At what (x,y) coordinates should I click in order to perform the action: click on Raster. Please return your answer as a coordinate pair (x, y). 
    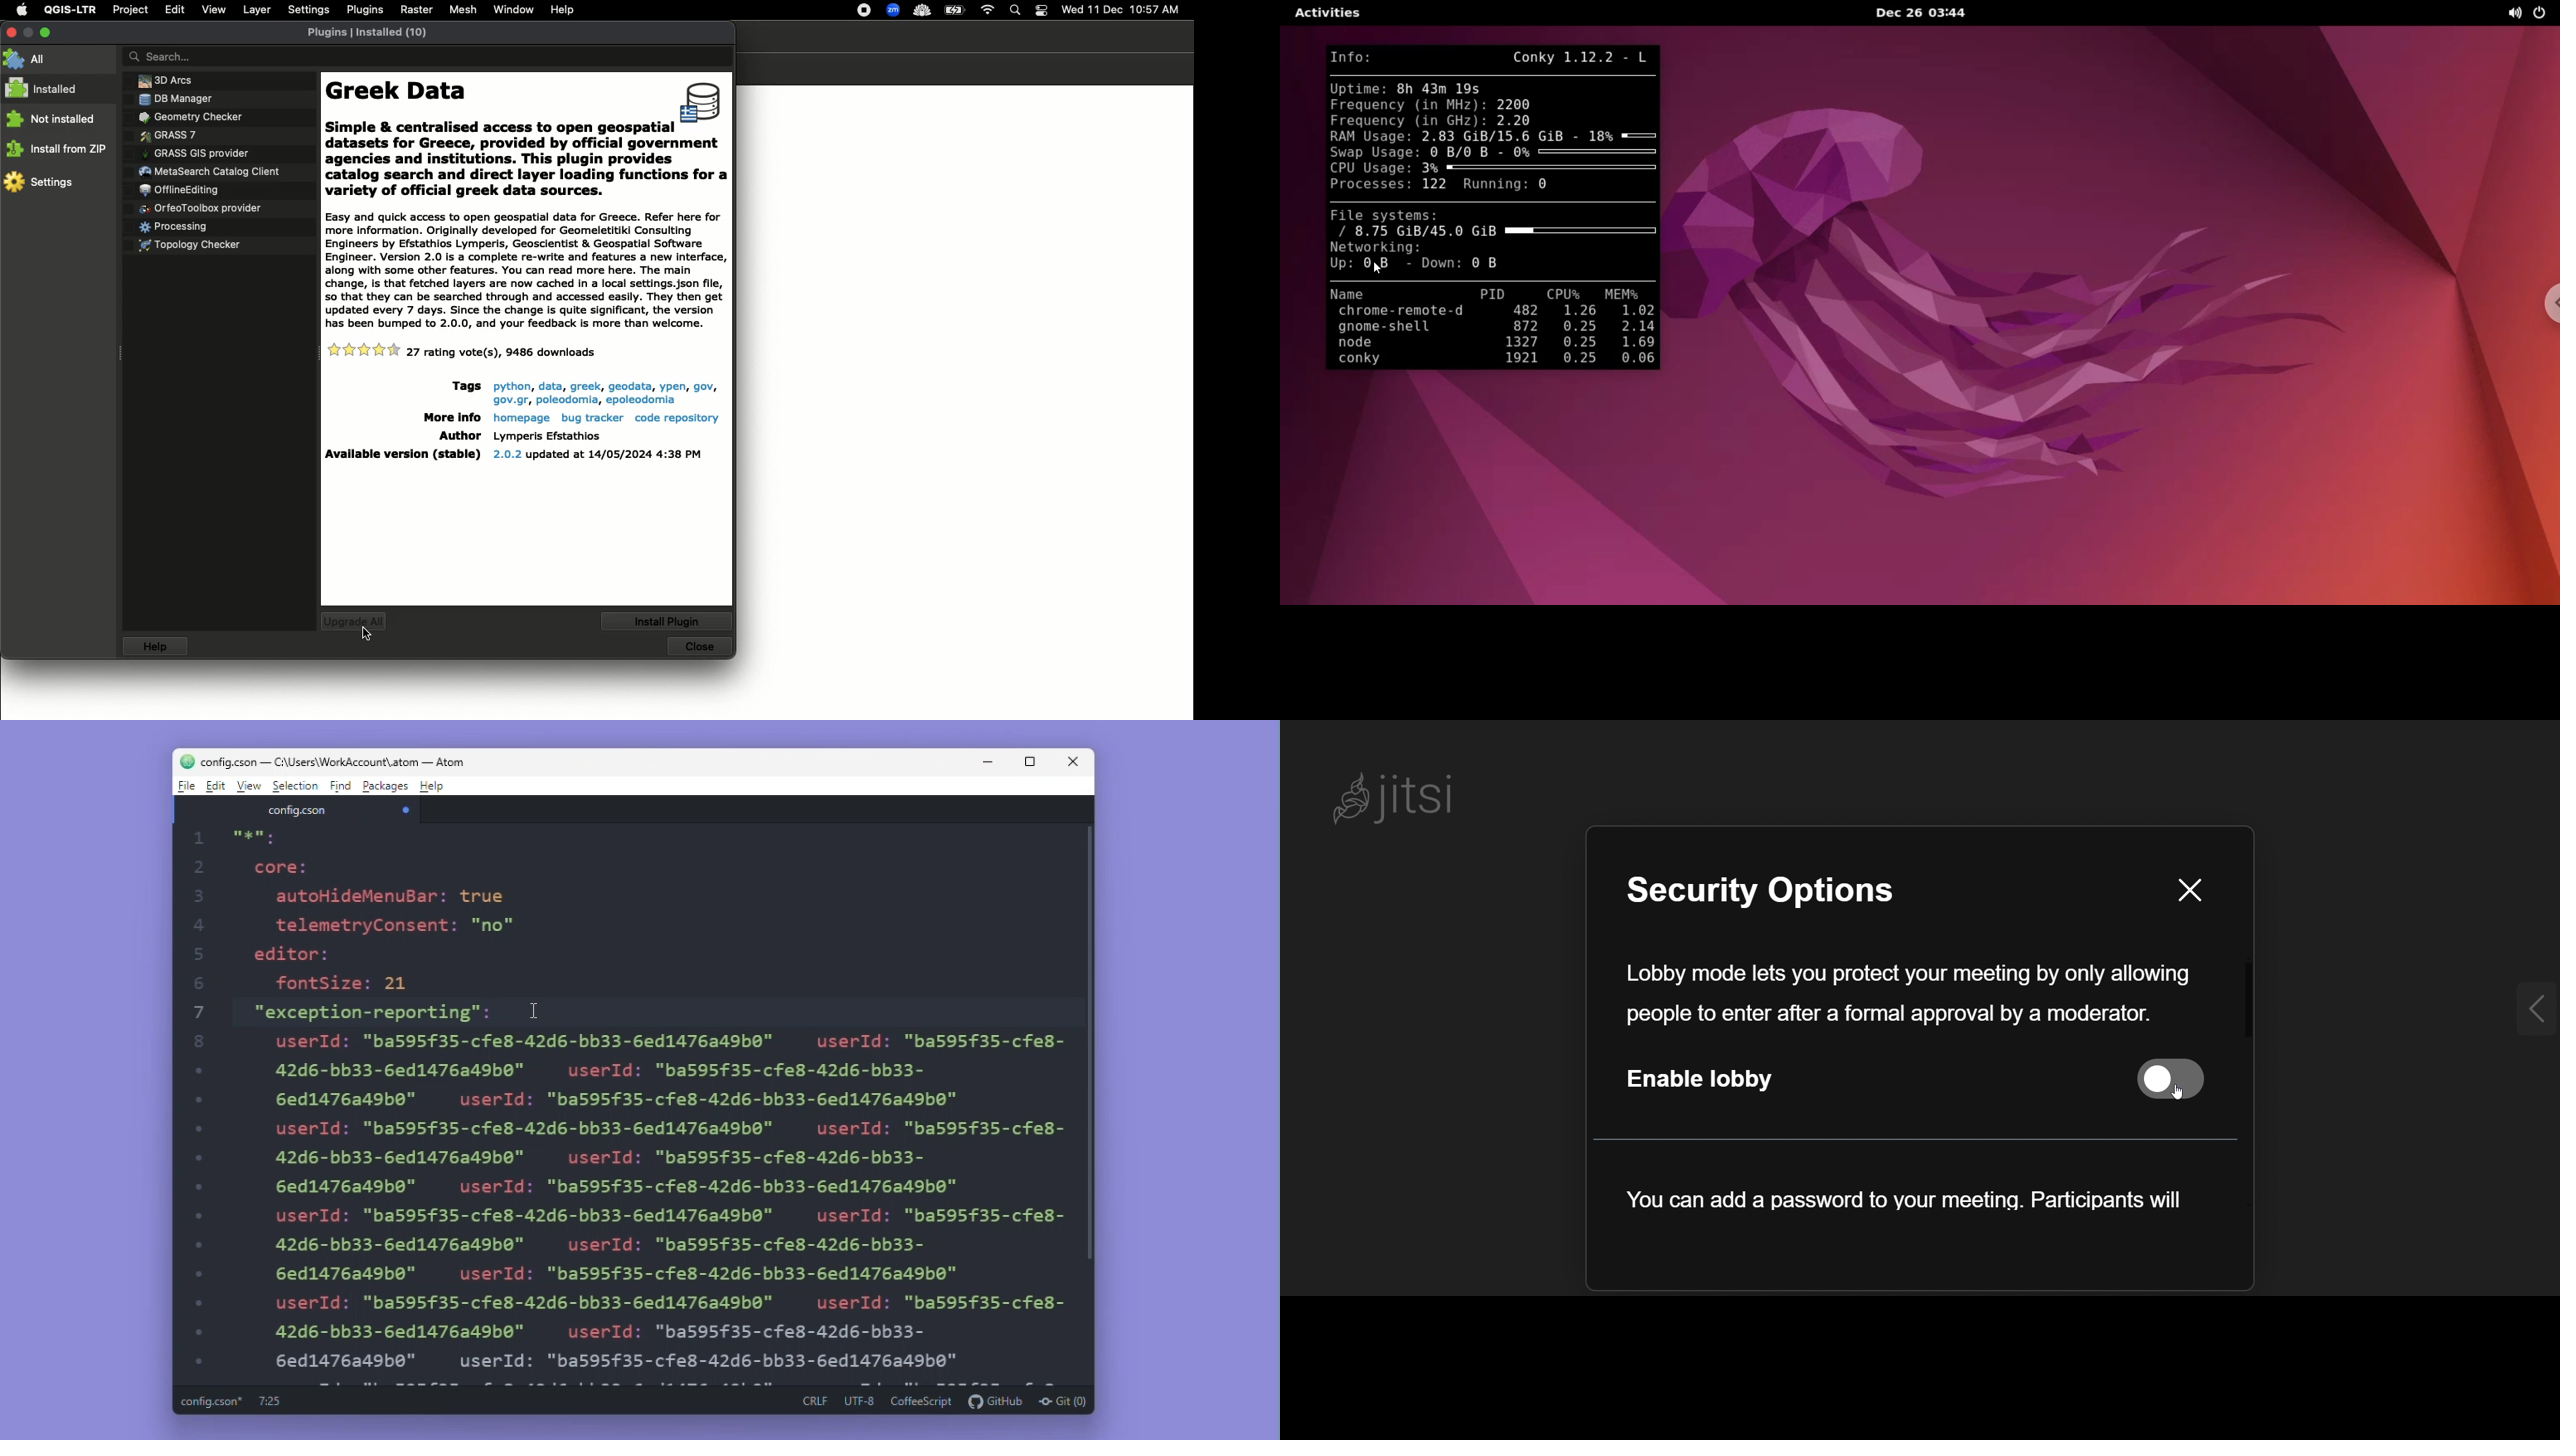
    Looking at the image, I should click on (417, 11).